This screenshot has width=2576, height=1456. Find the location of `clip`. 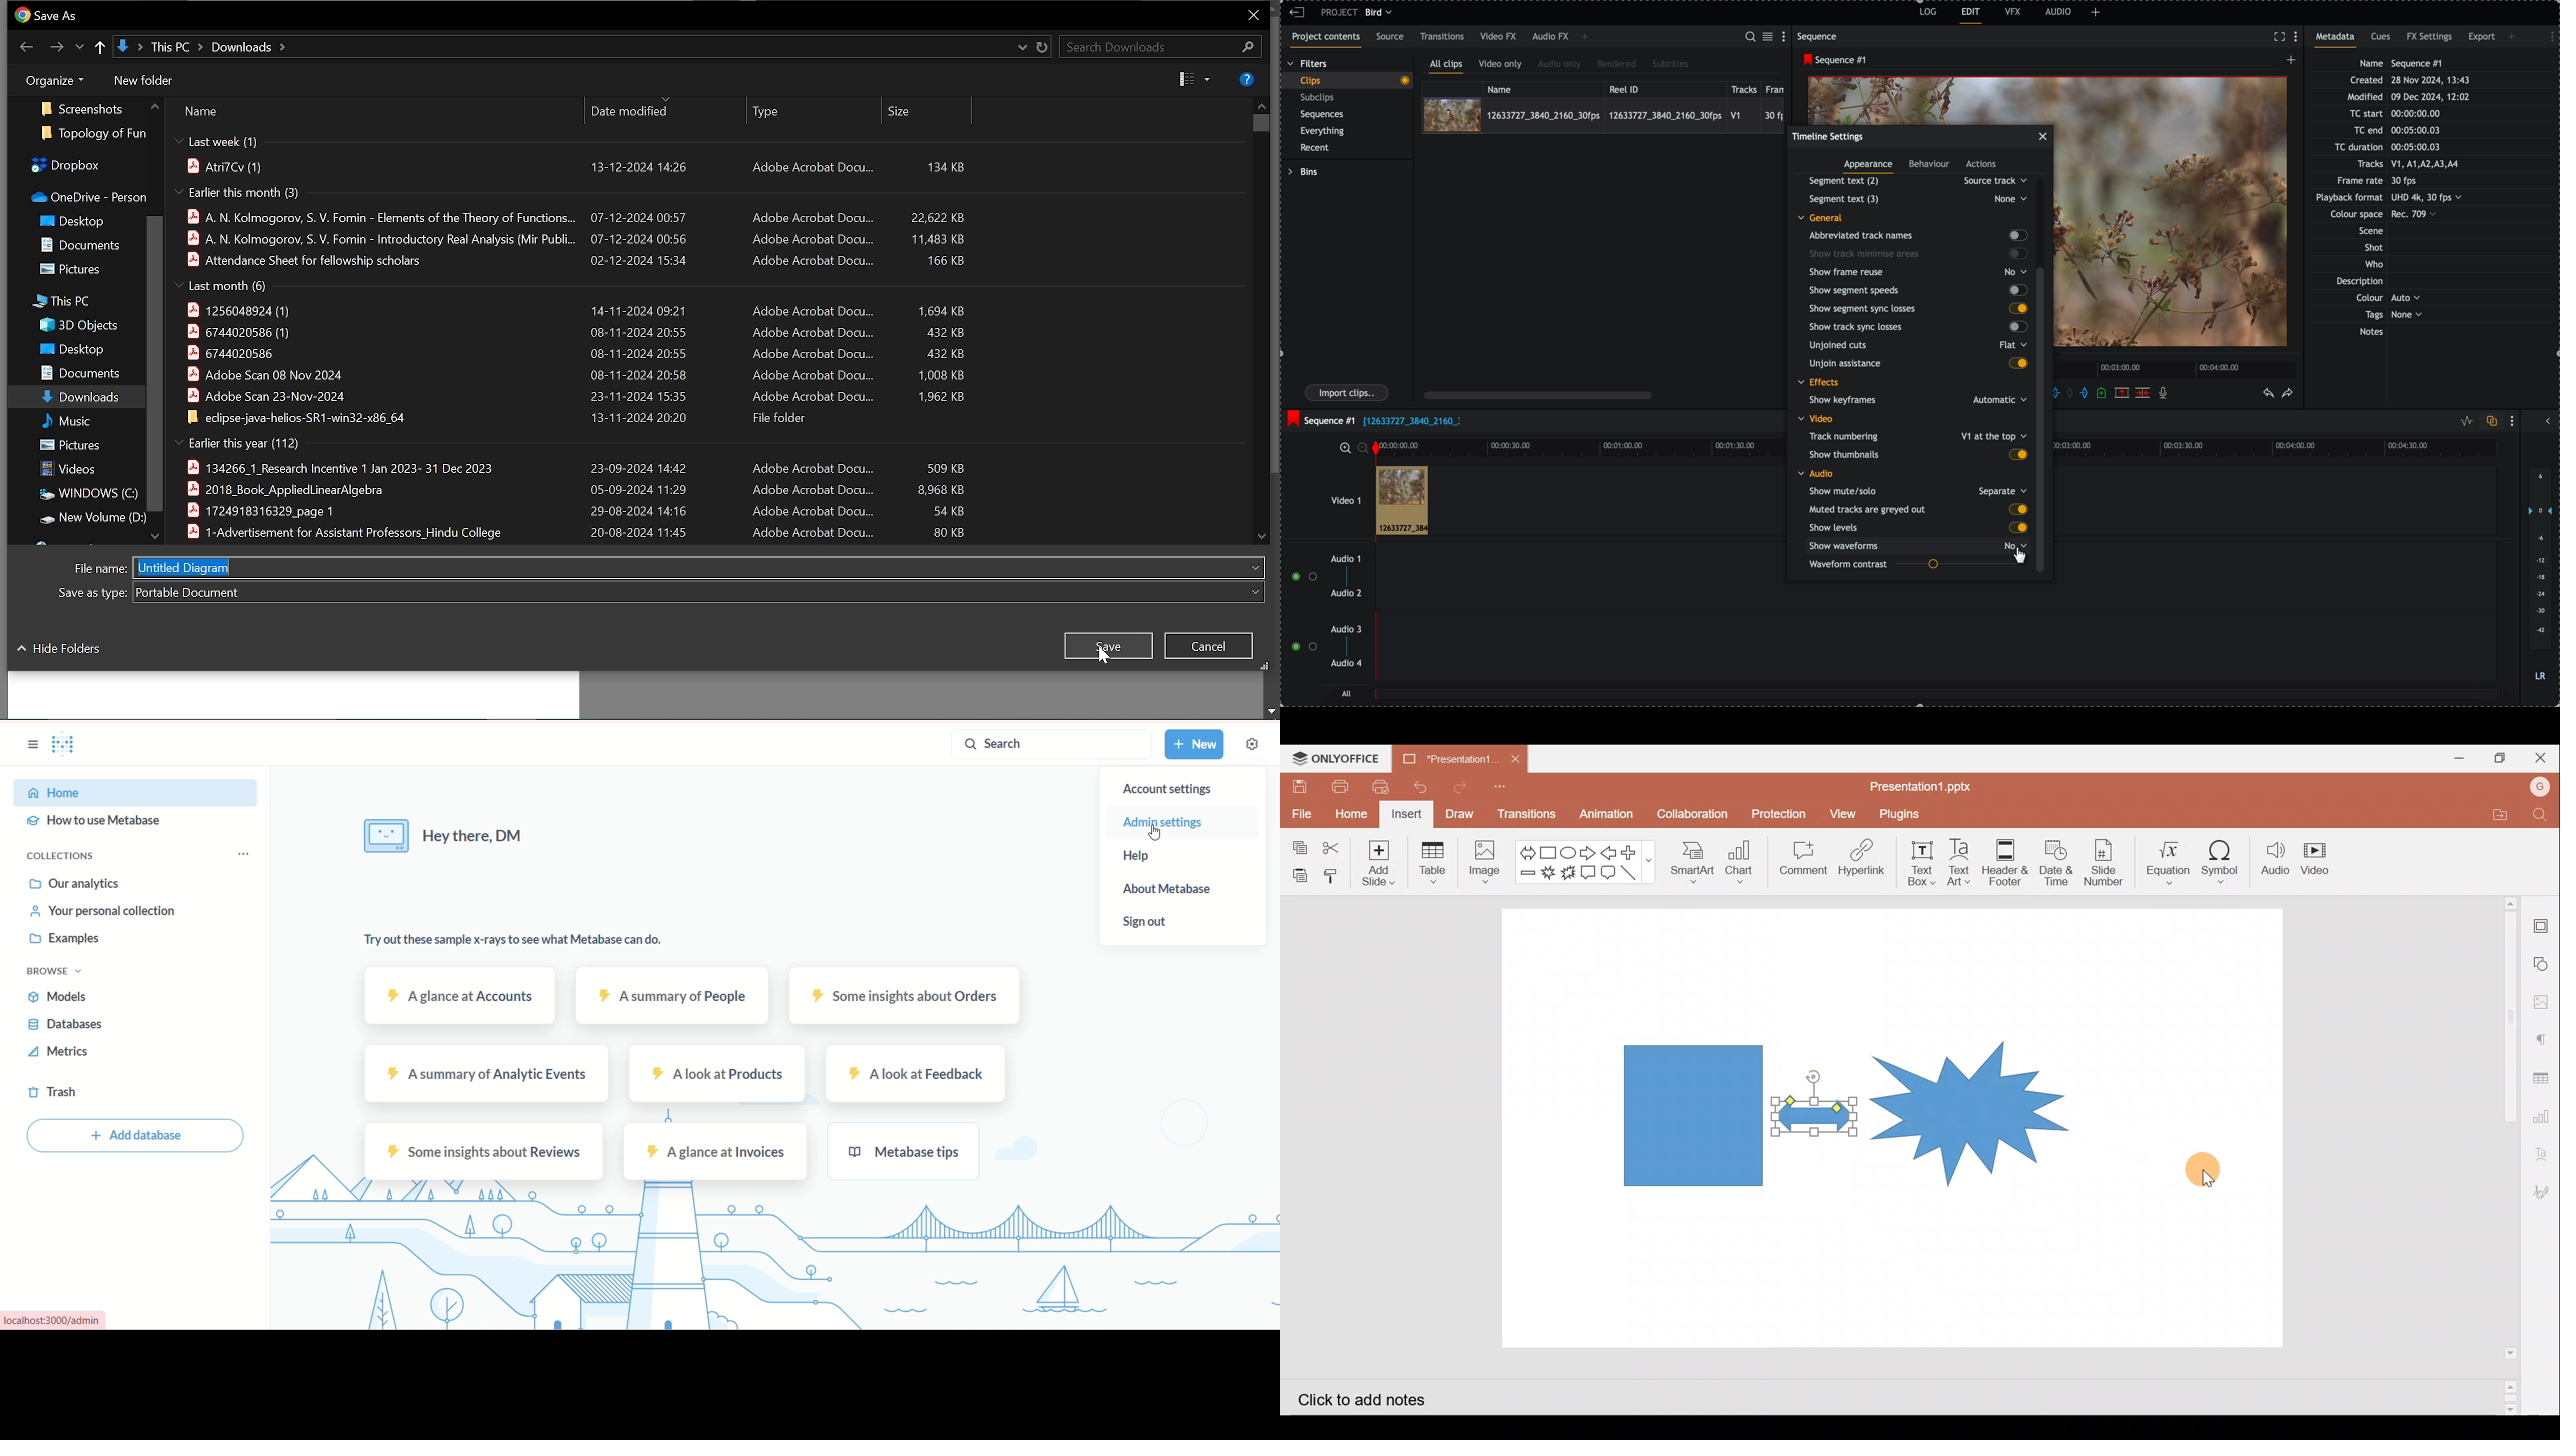

clip is located at coordinates (1402, 502).